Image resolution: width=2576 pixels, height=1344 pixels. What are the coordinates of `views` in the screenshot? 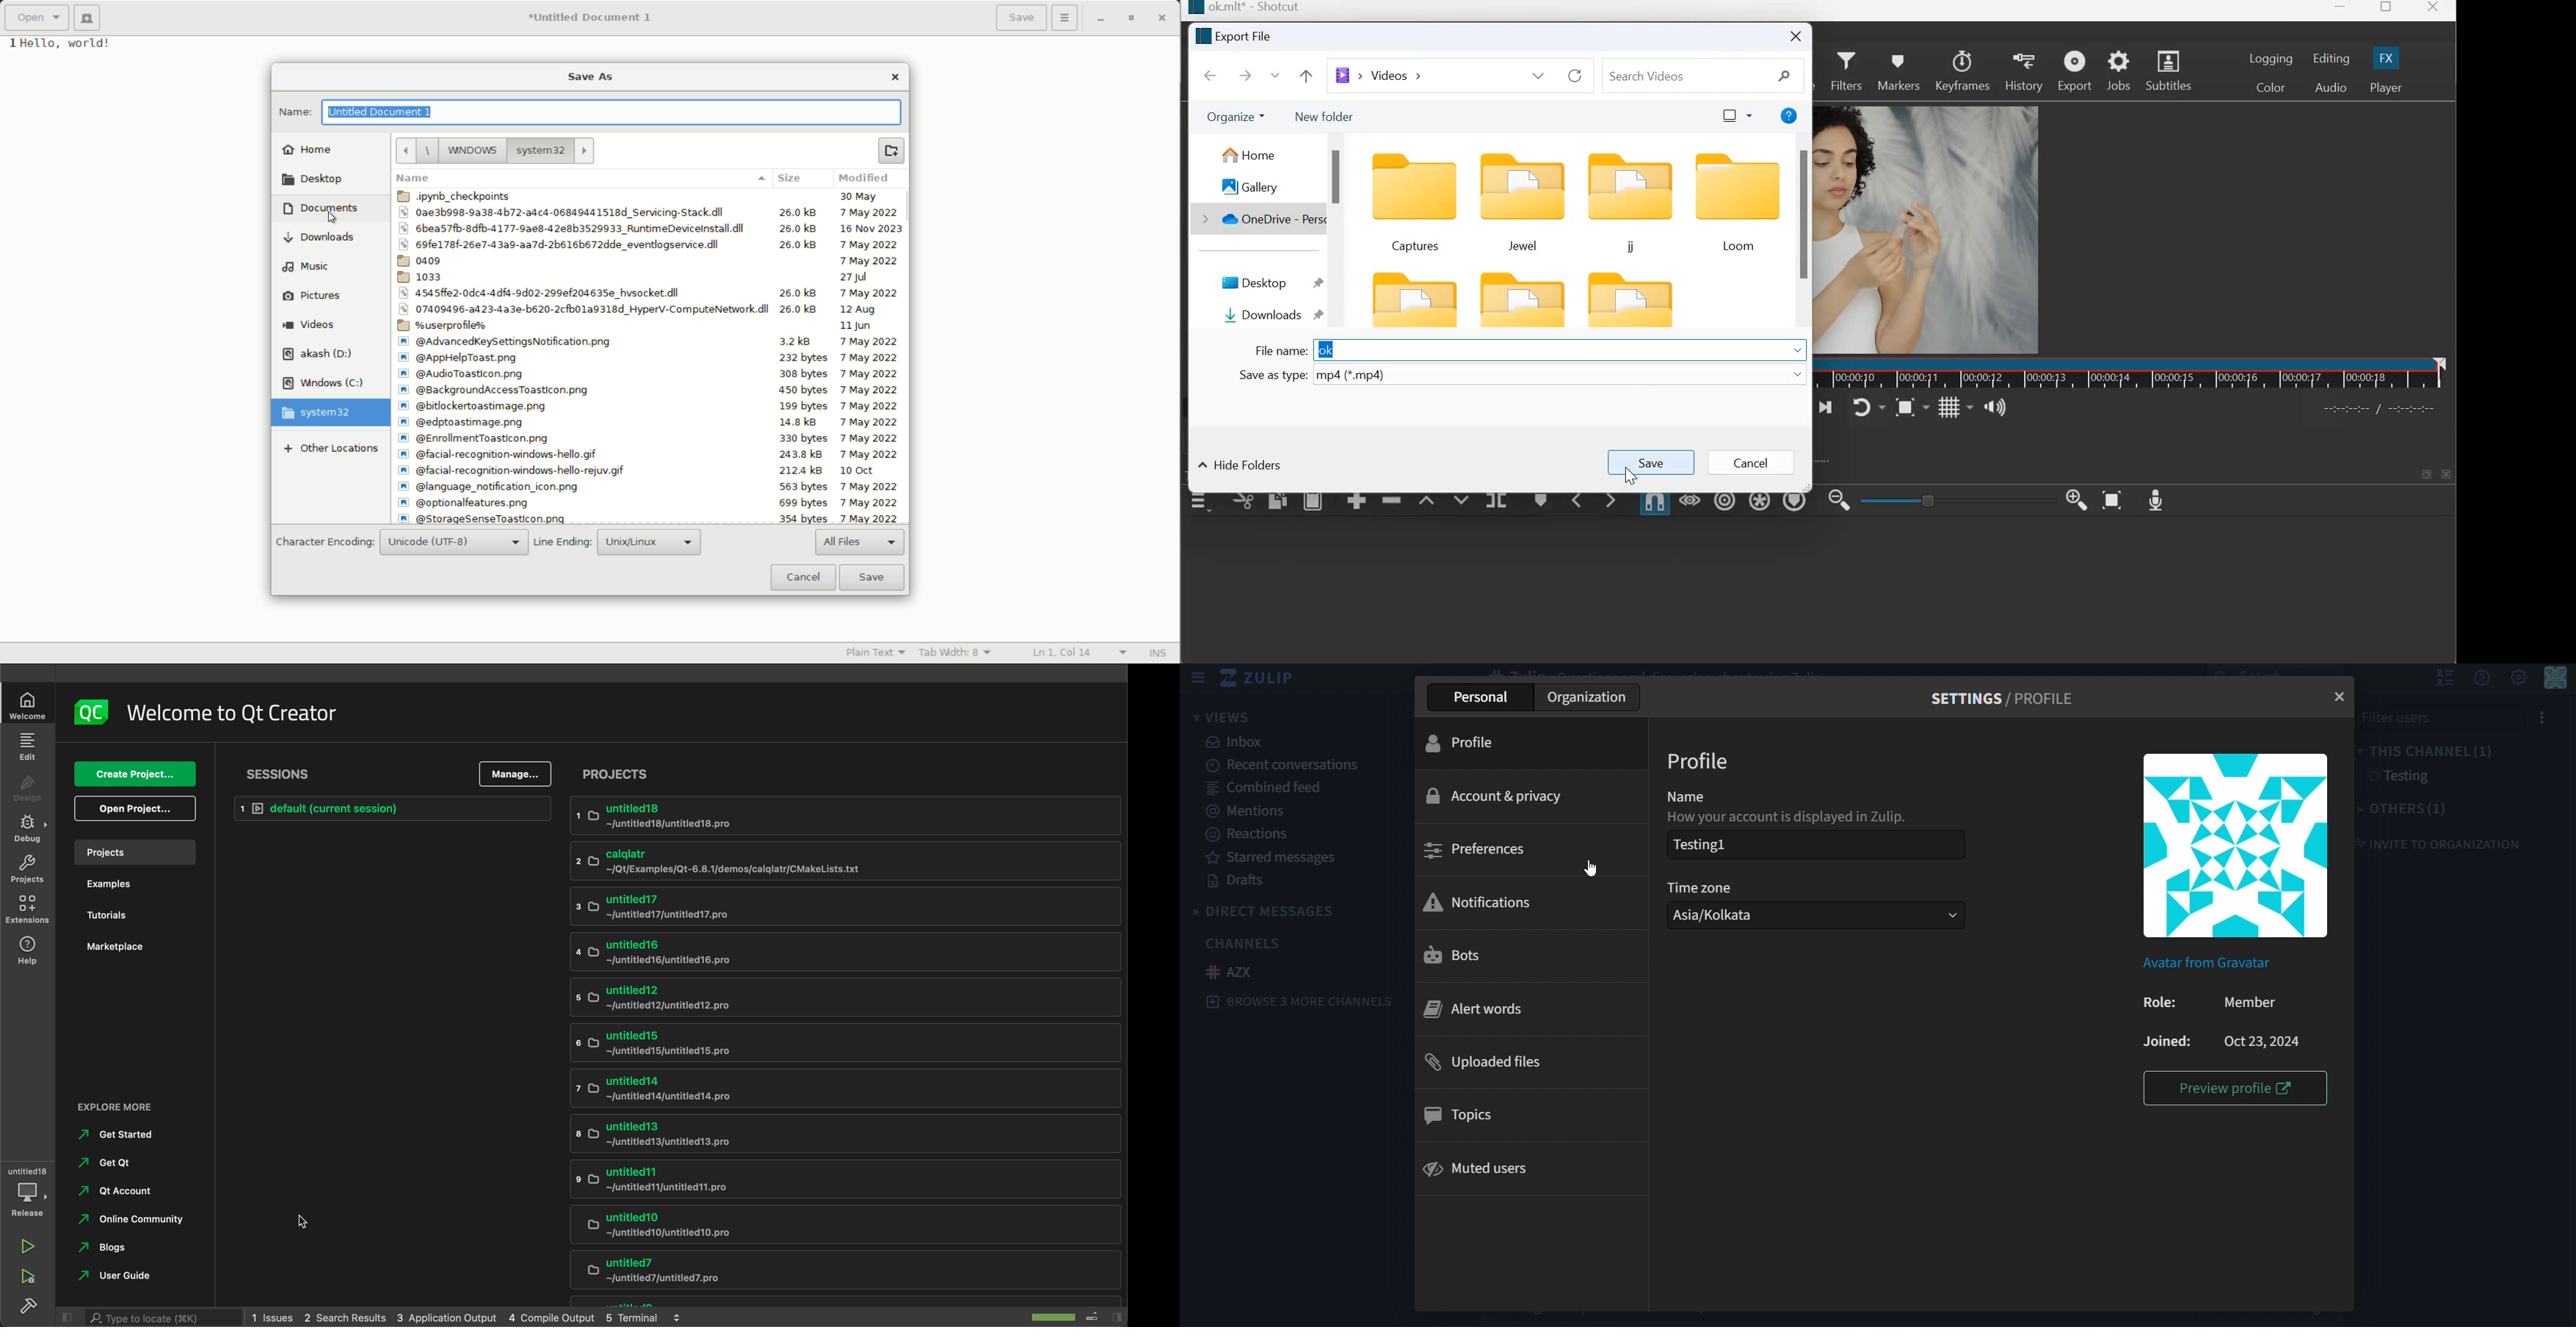 It's located at (1245, 717).